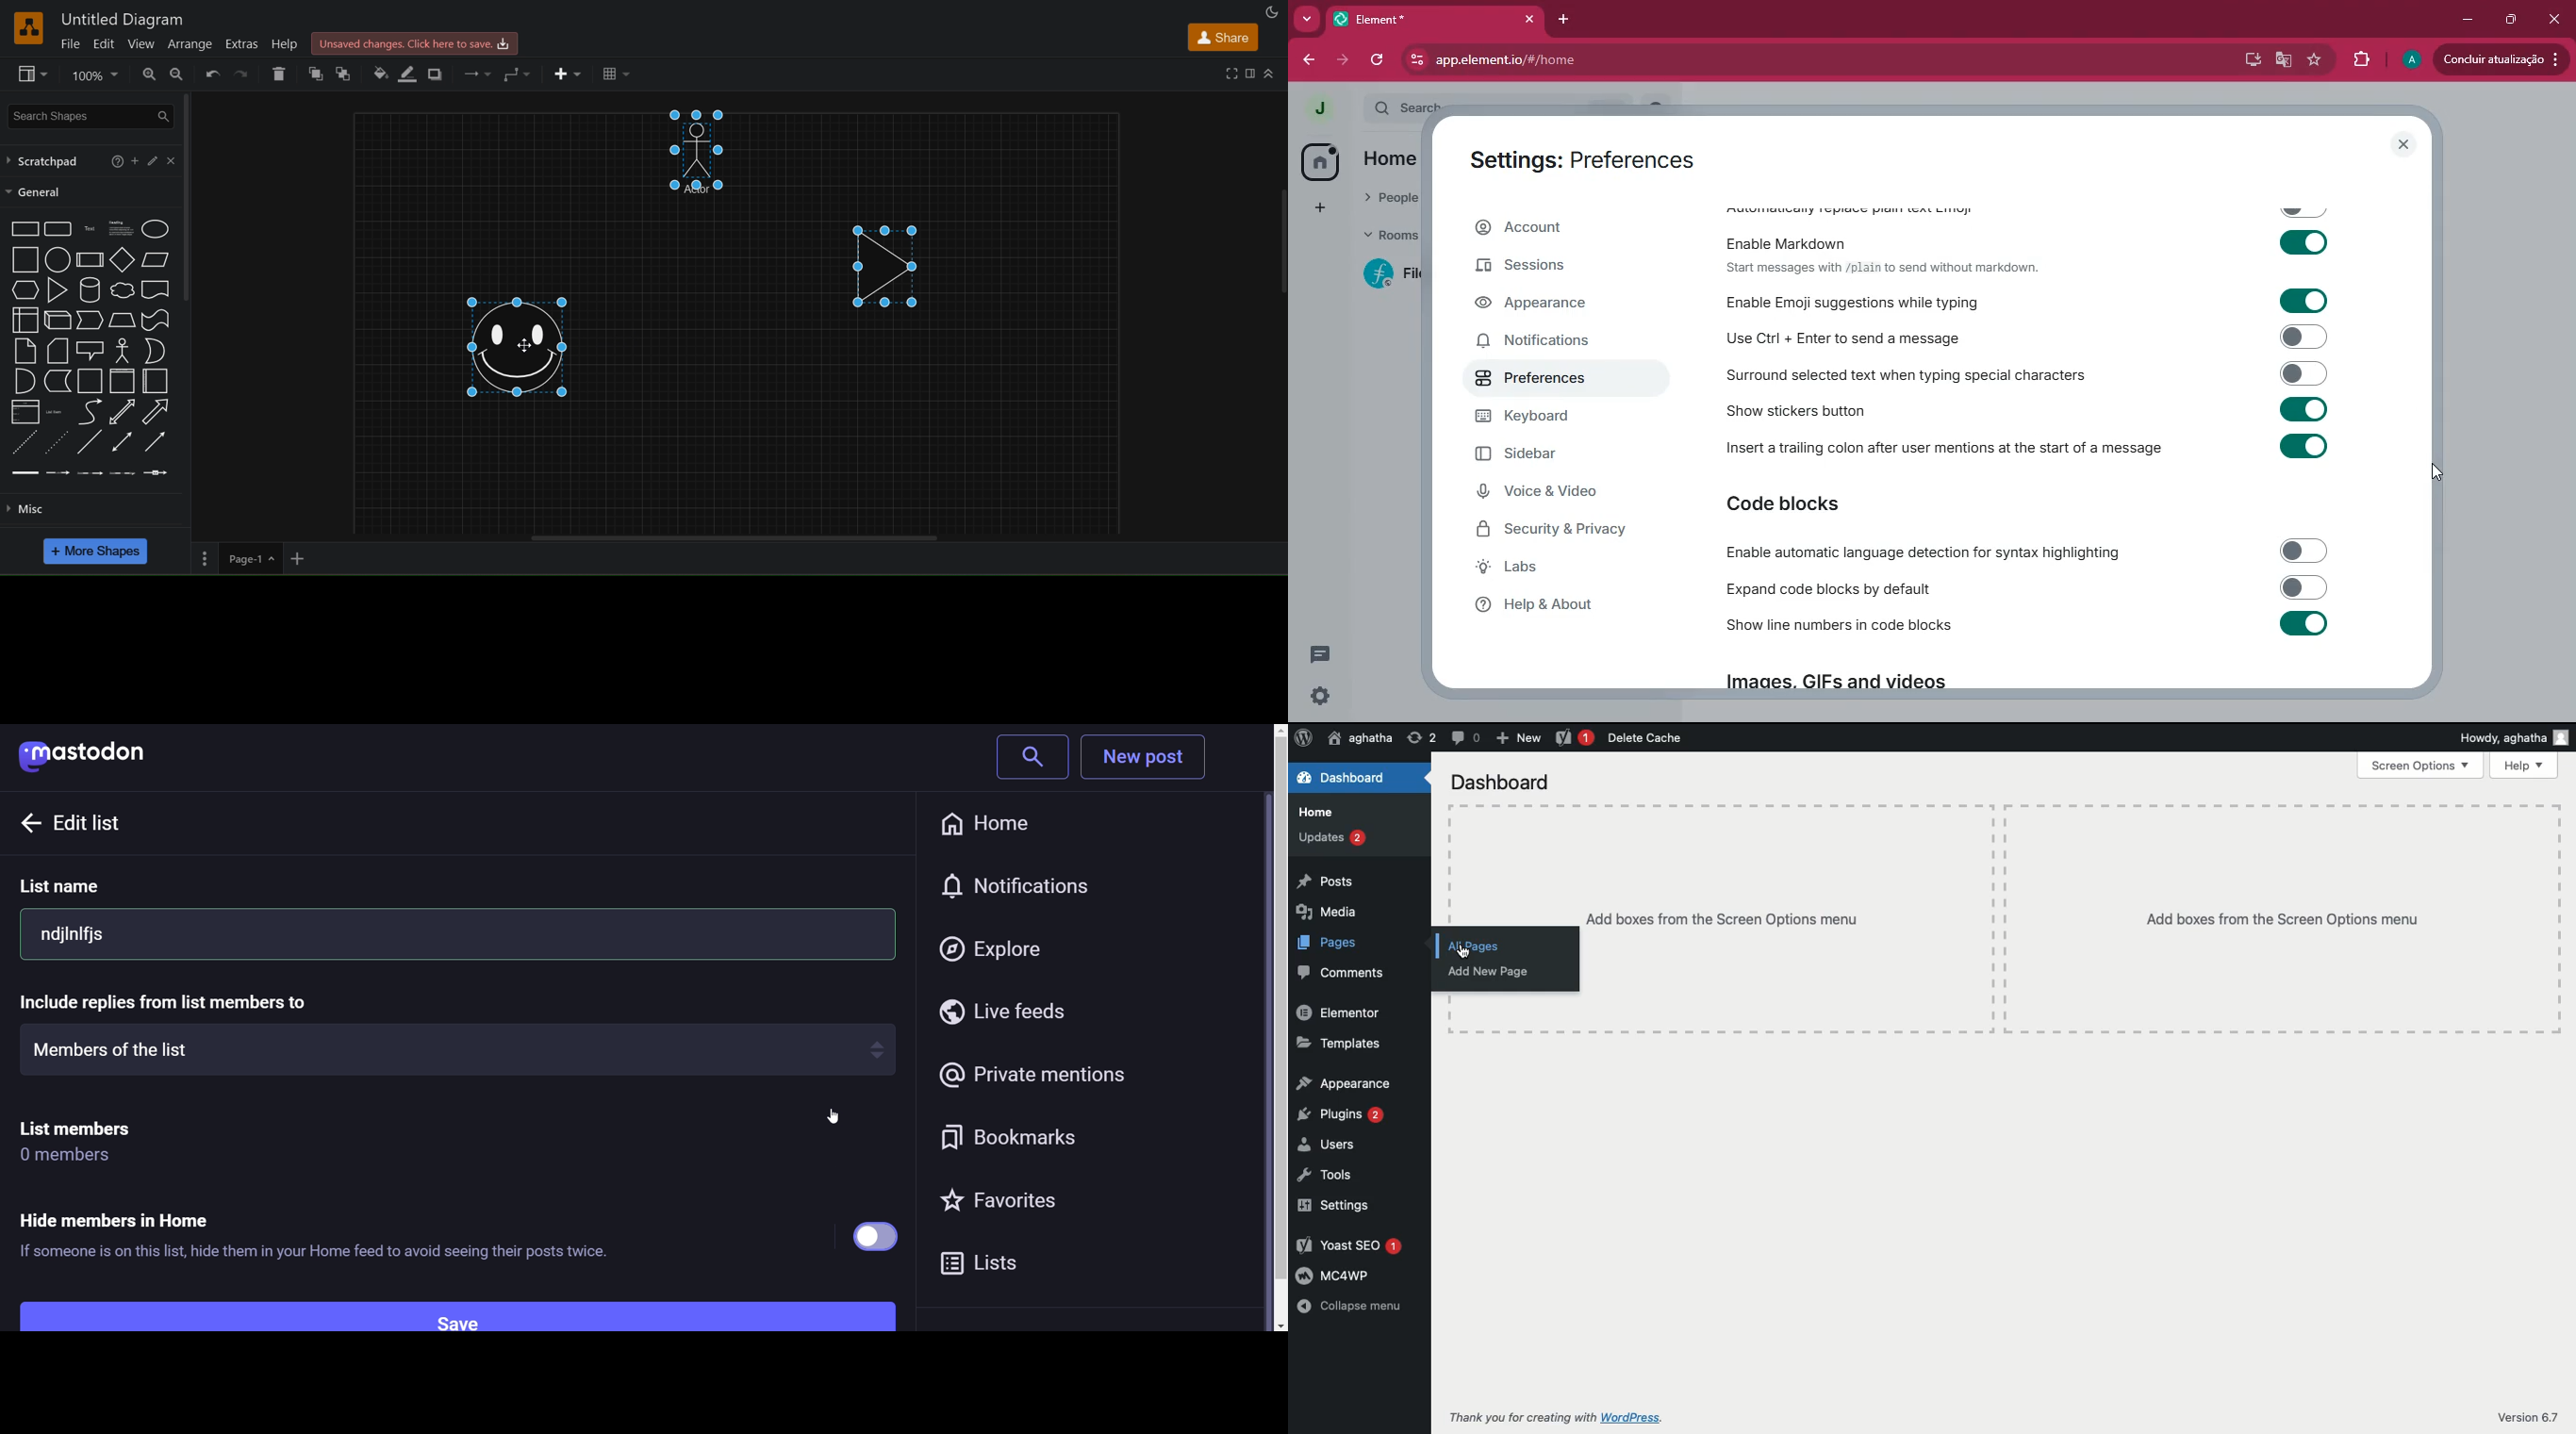  What do you see at coordinates (158, 443) in the screenshot?
I see `directional connector` at bounding box center [158, 443].